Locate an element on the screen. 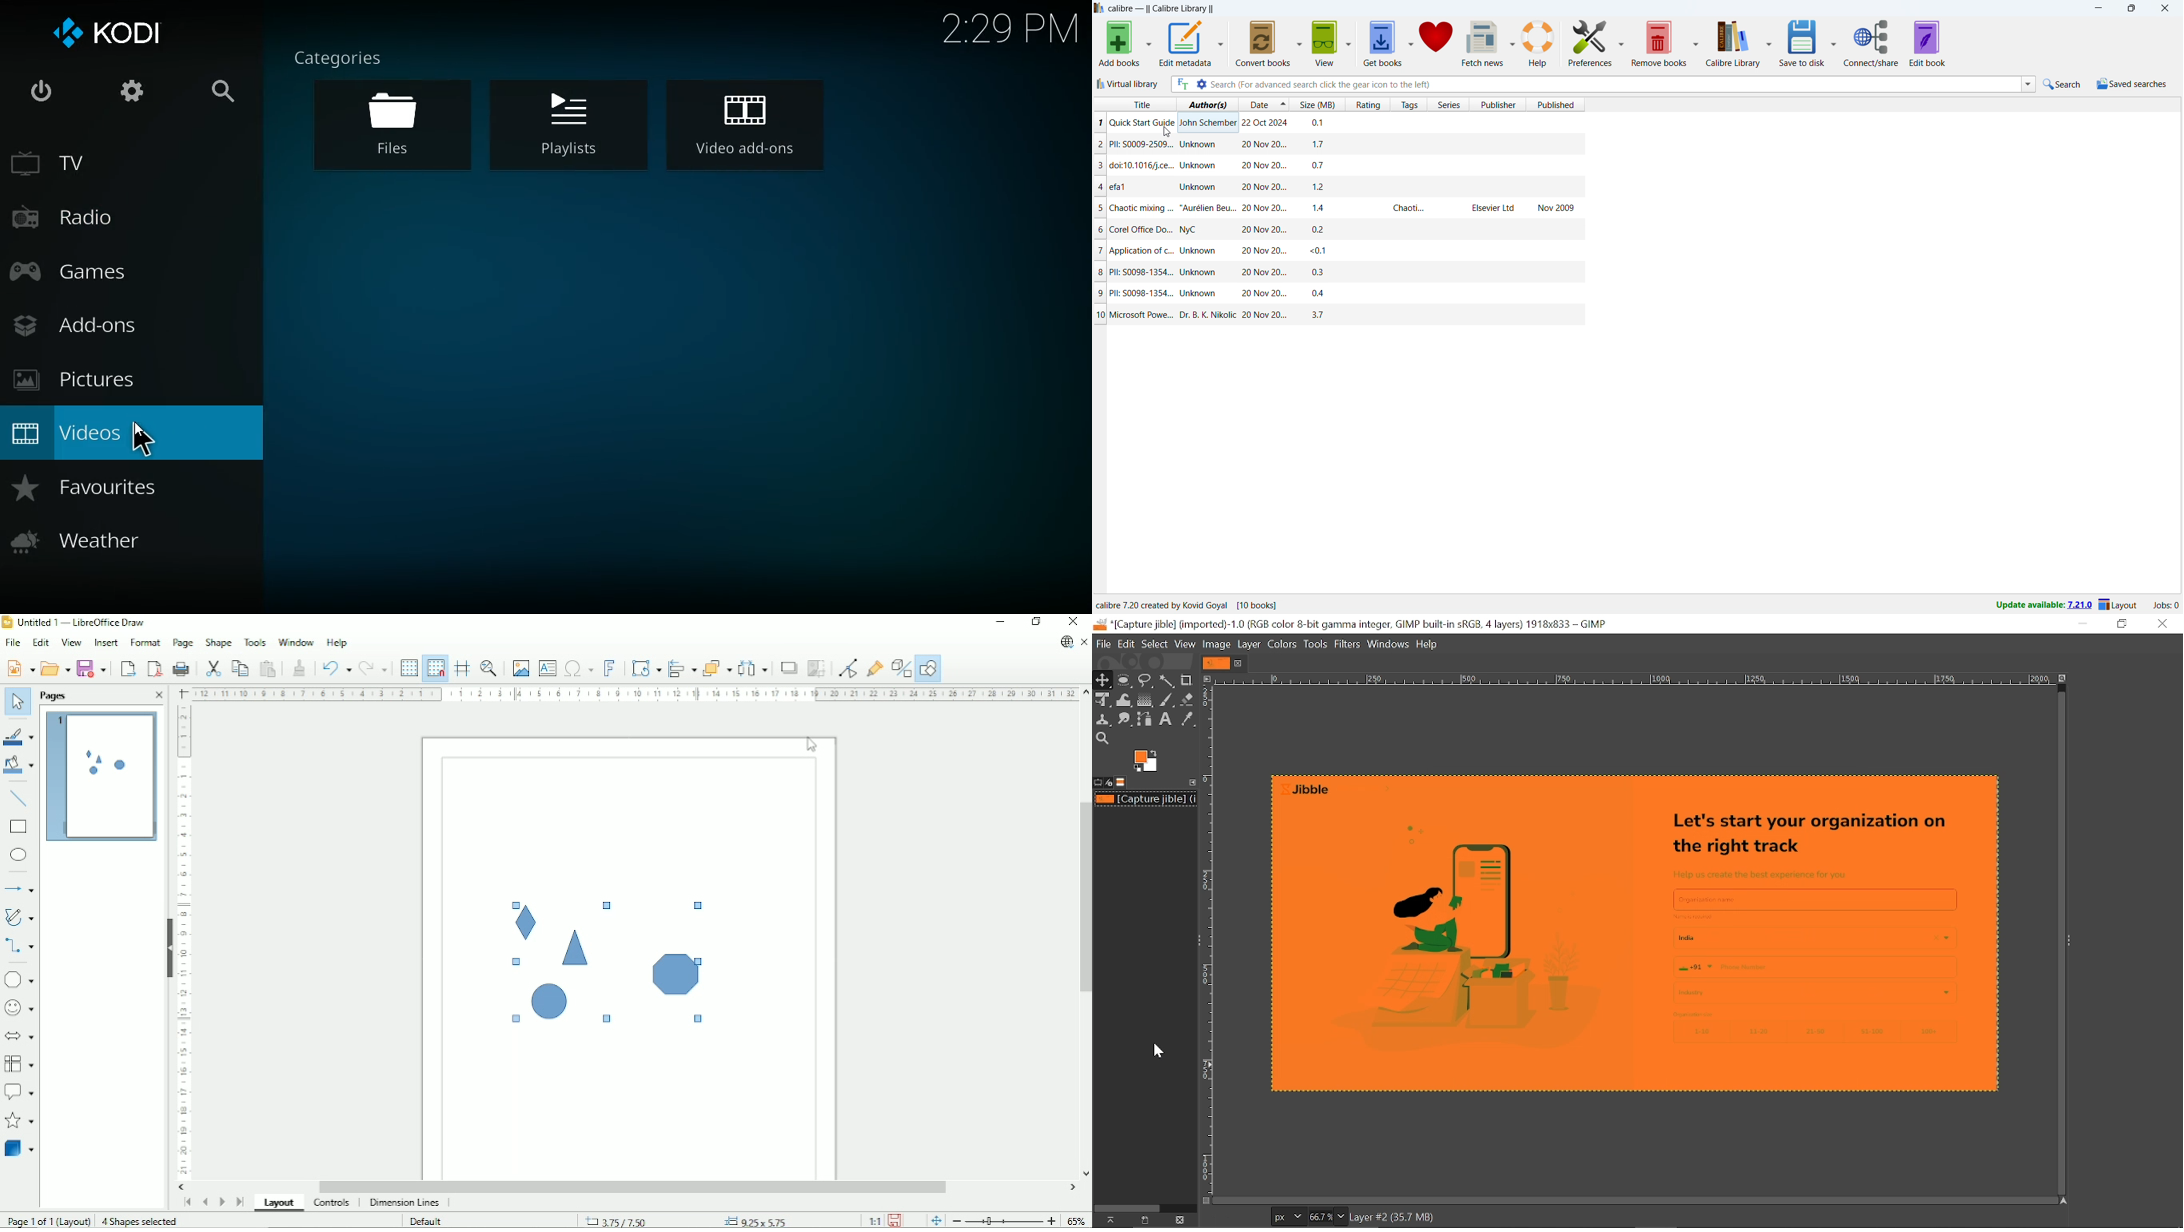  Clone formatting is located at coordinates (300, 667).